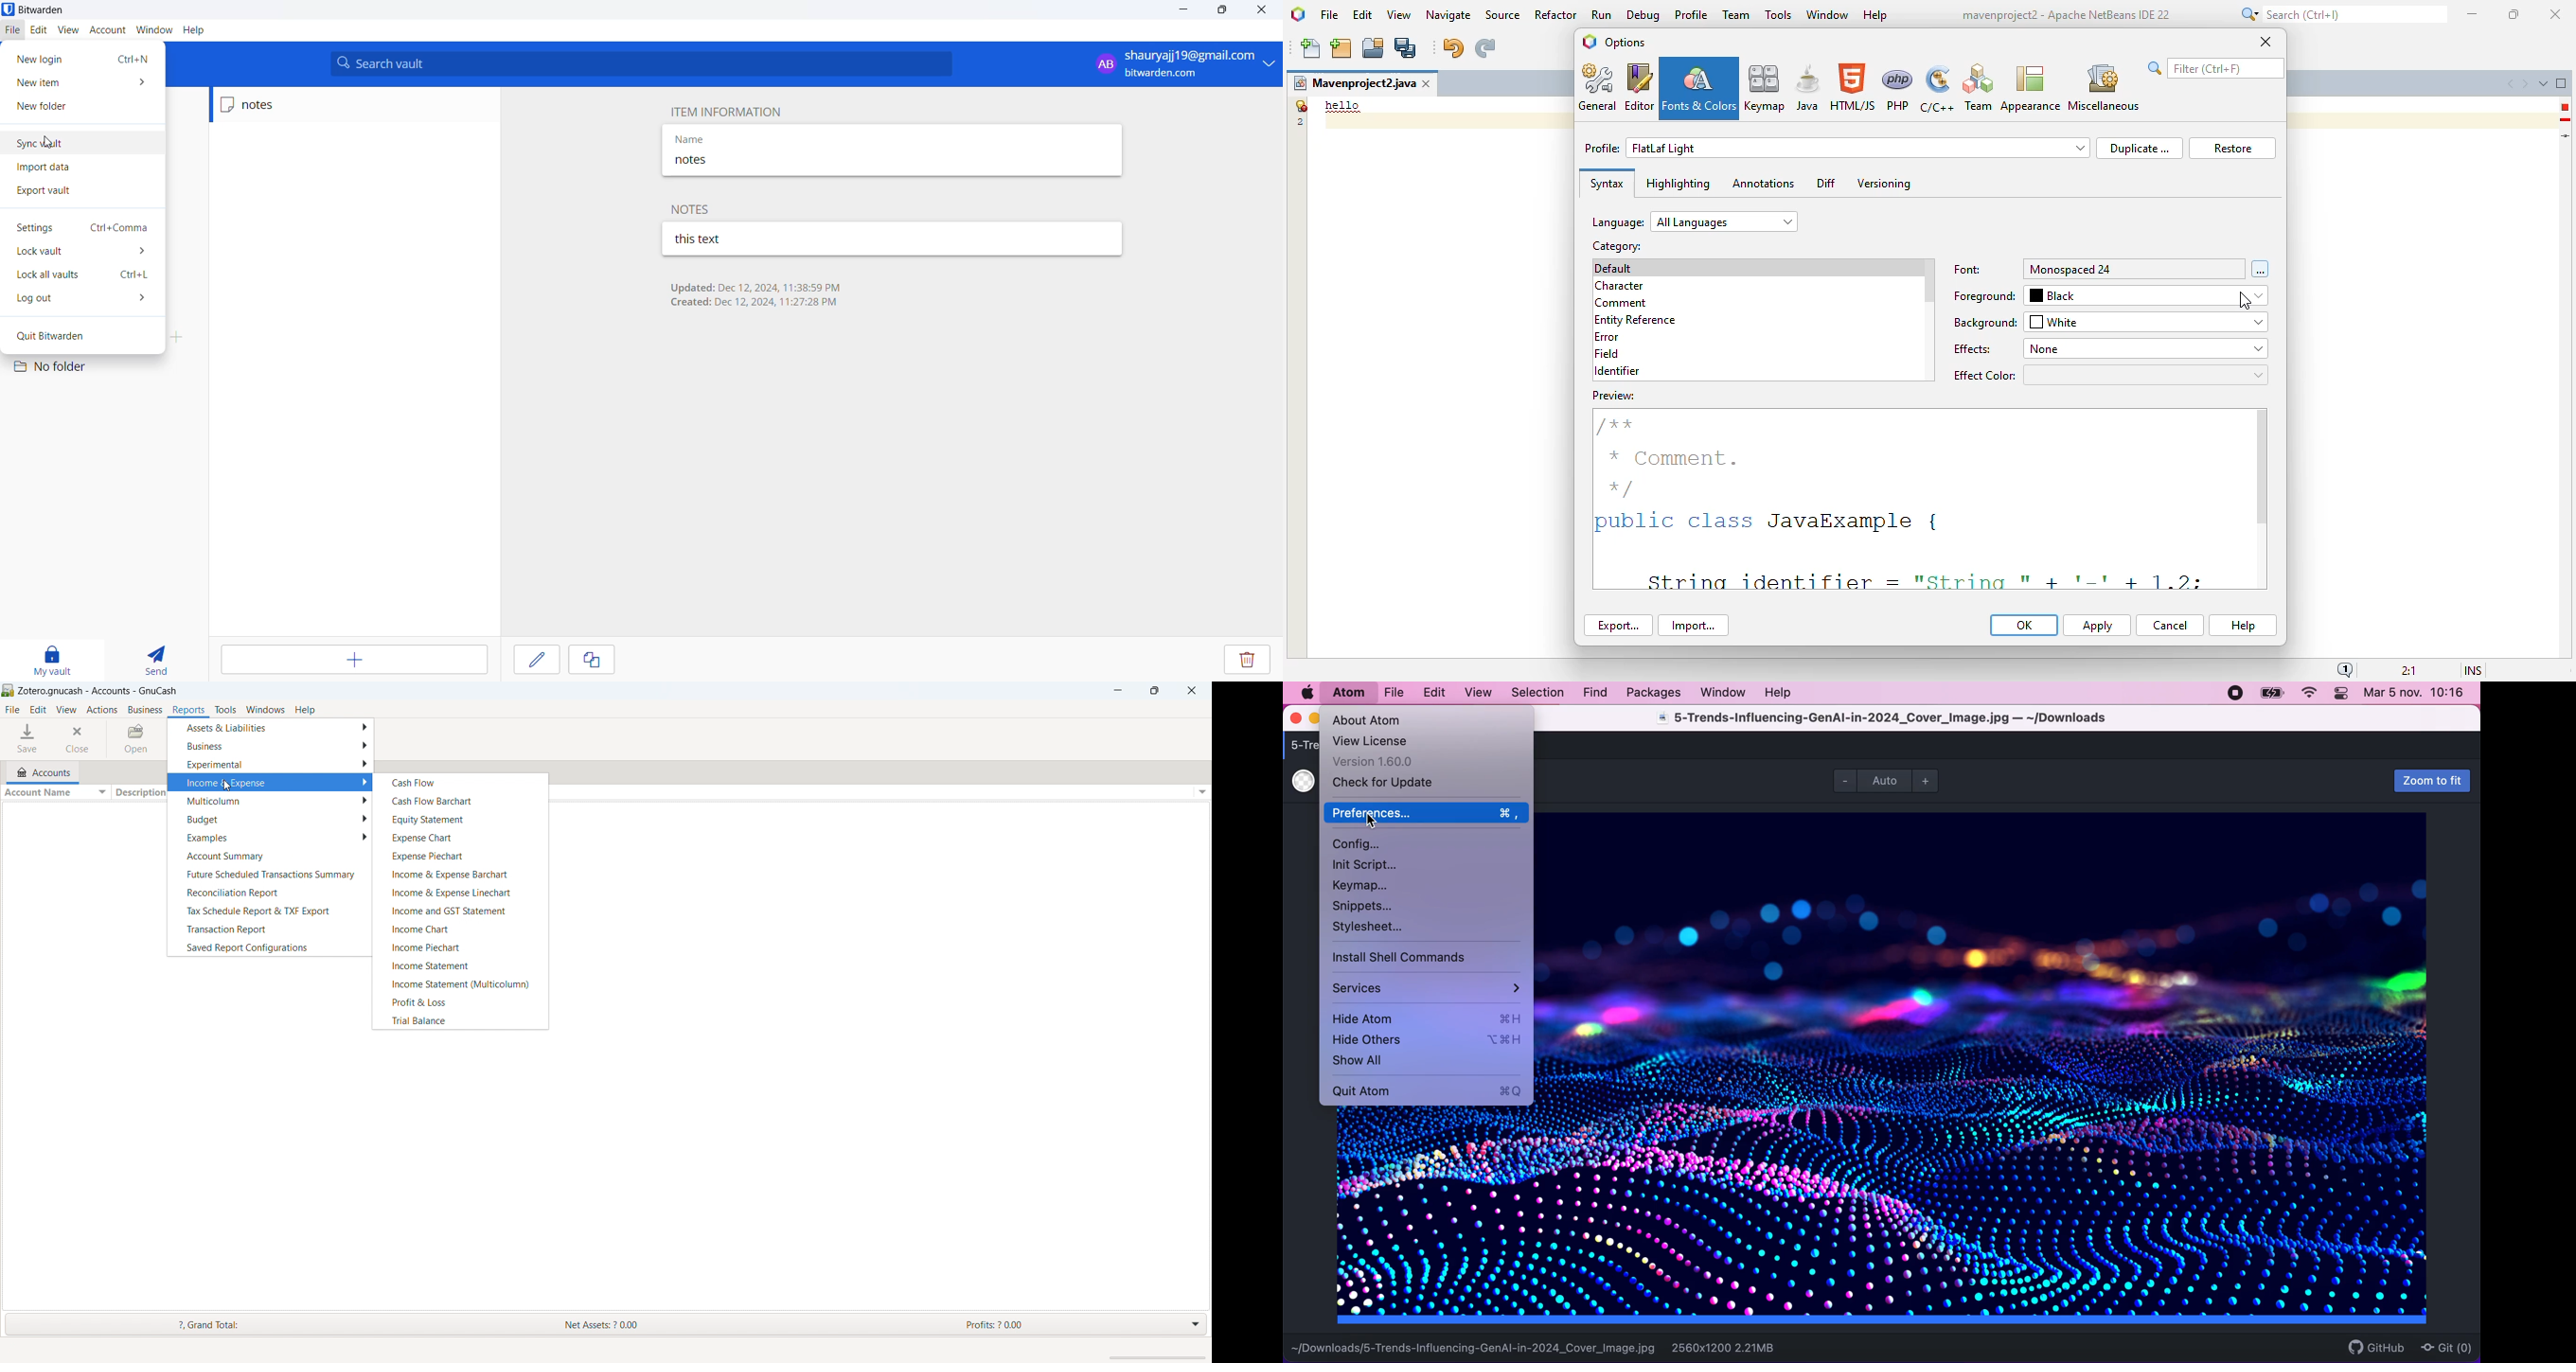 The width and height of the screenshot is (2576, 1372). What do you see at coordinates (592, 660) in the screenshot?
I see `copy` at bounding box center [592, 660].